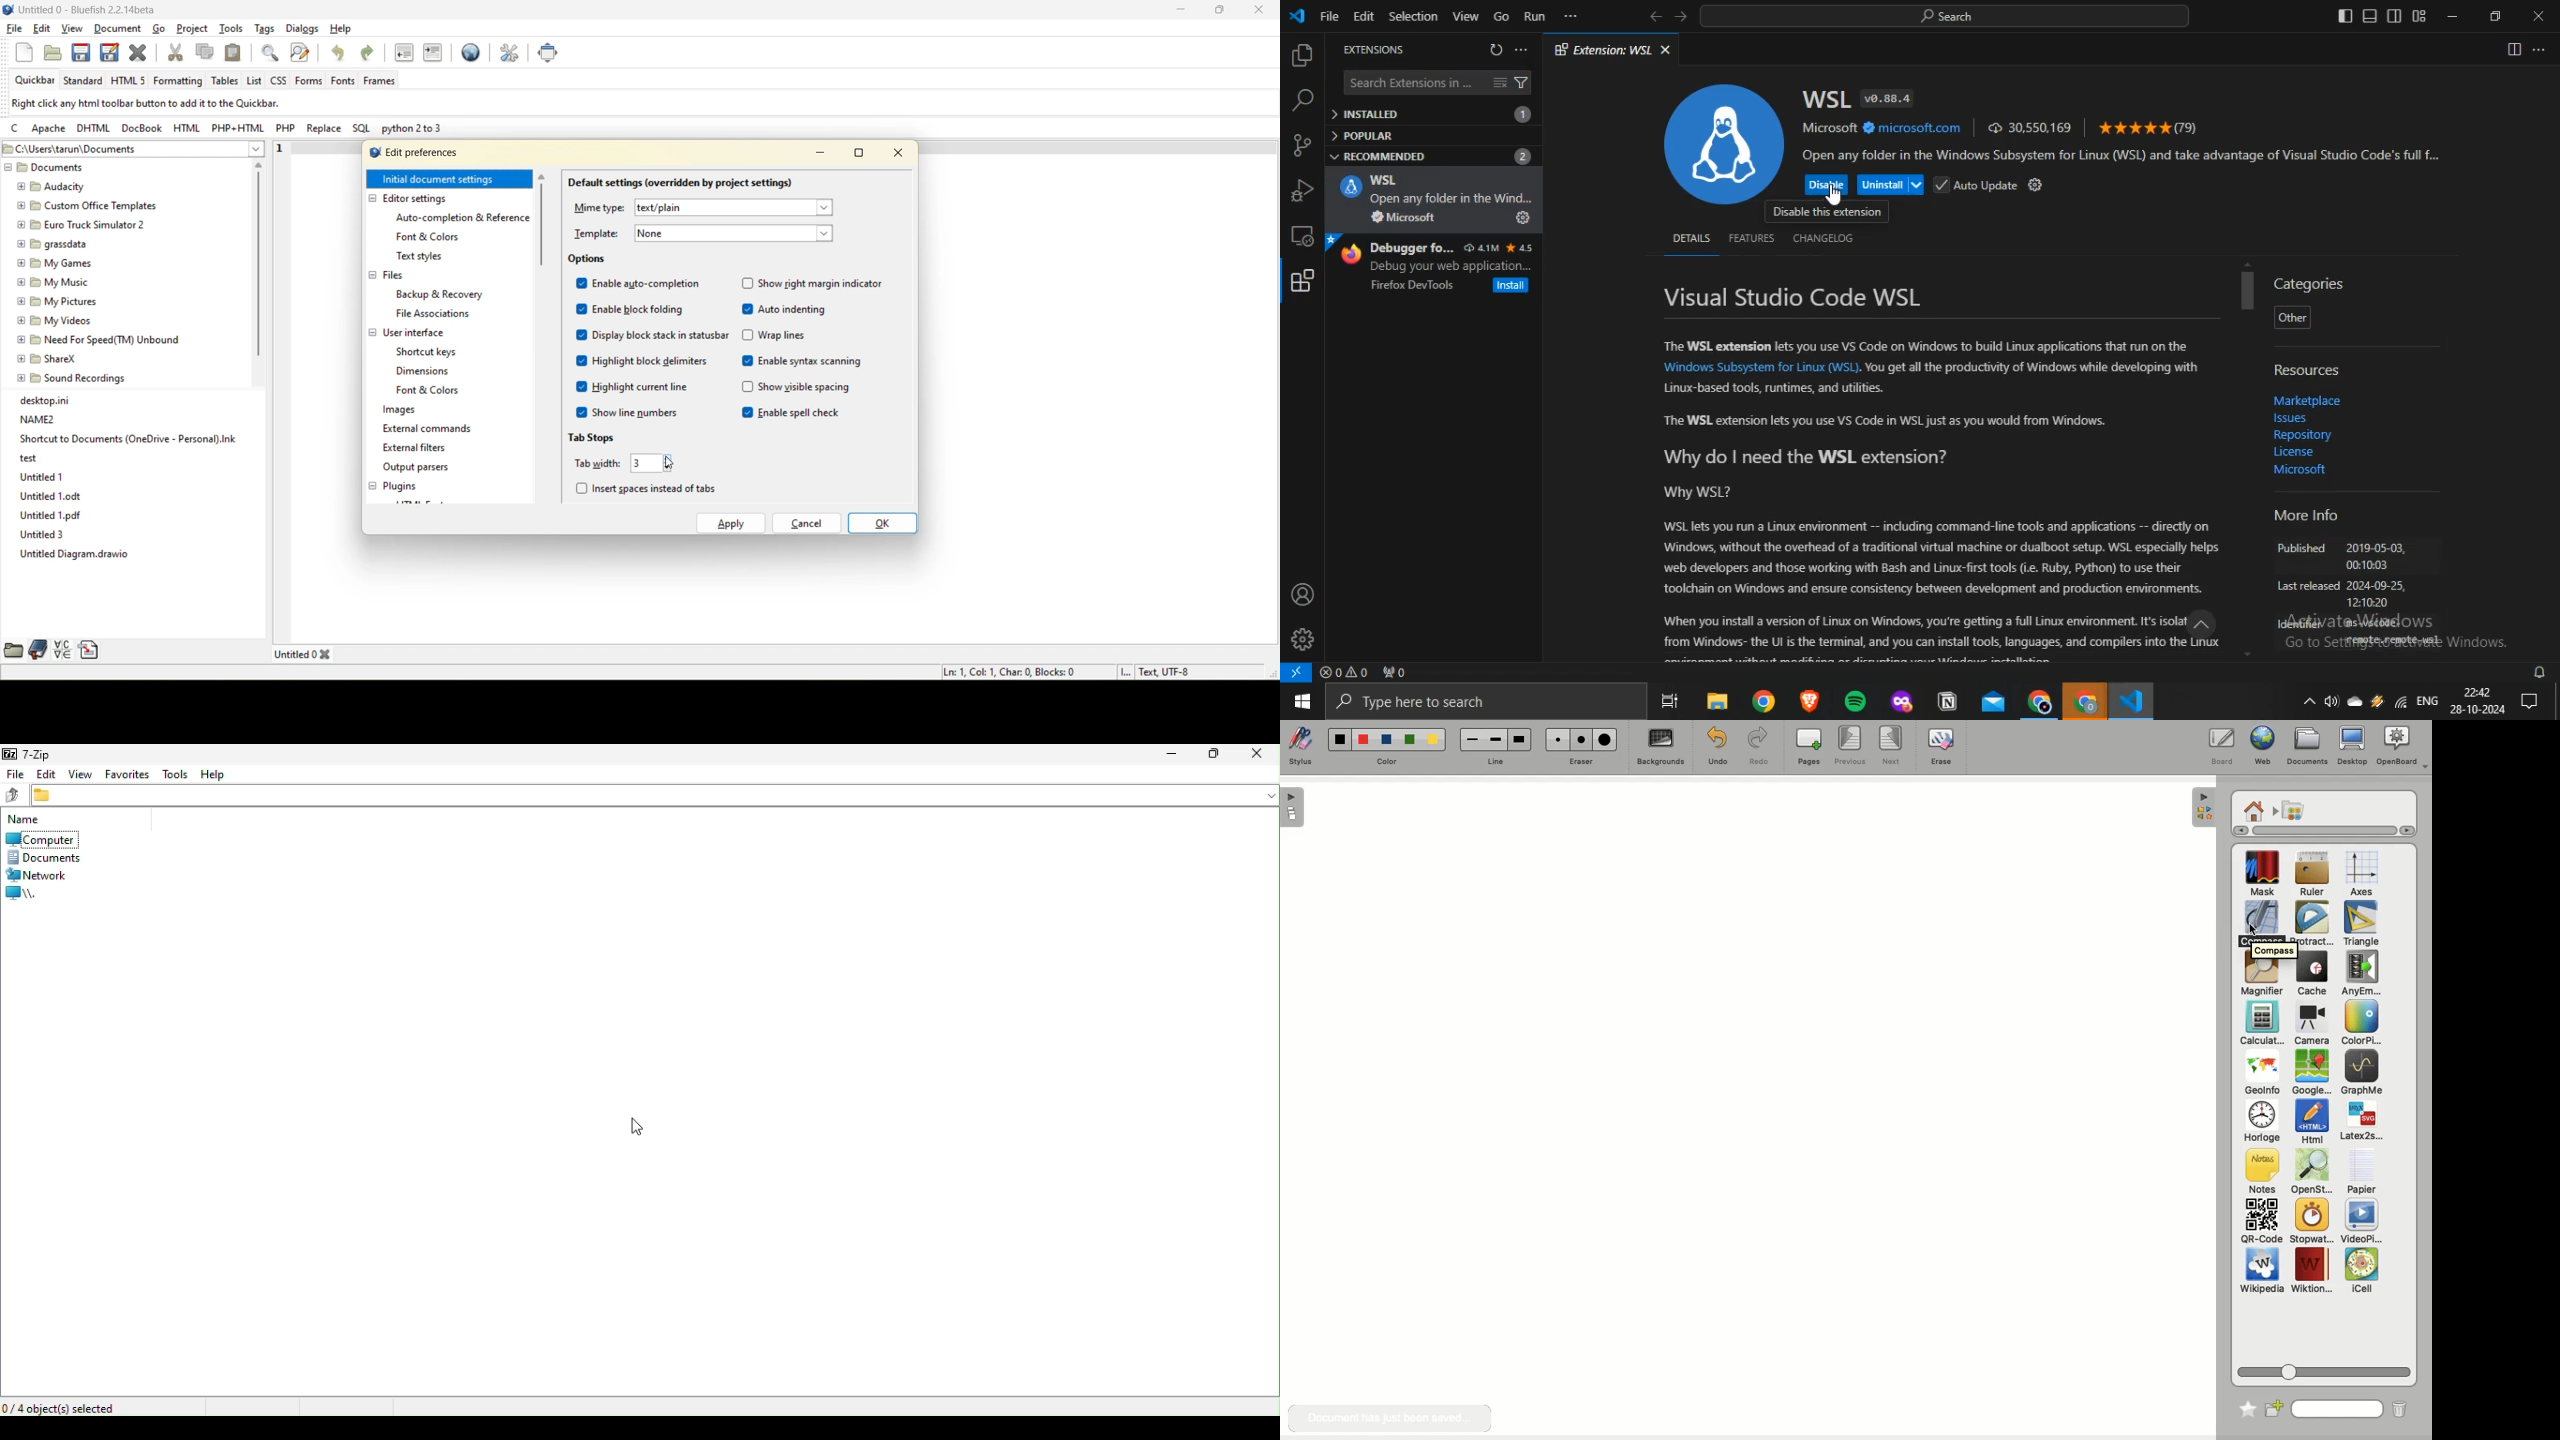 This screenshot has height=1456, width=2576. I want to click on dimensions, so click(427, 371).